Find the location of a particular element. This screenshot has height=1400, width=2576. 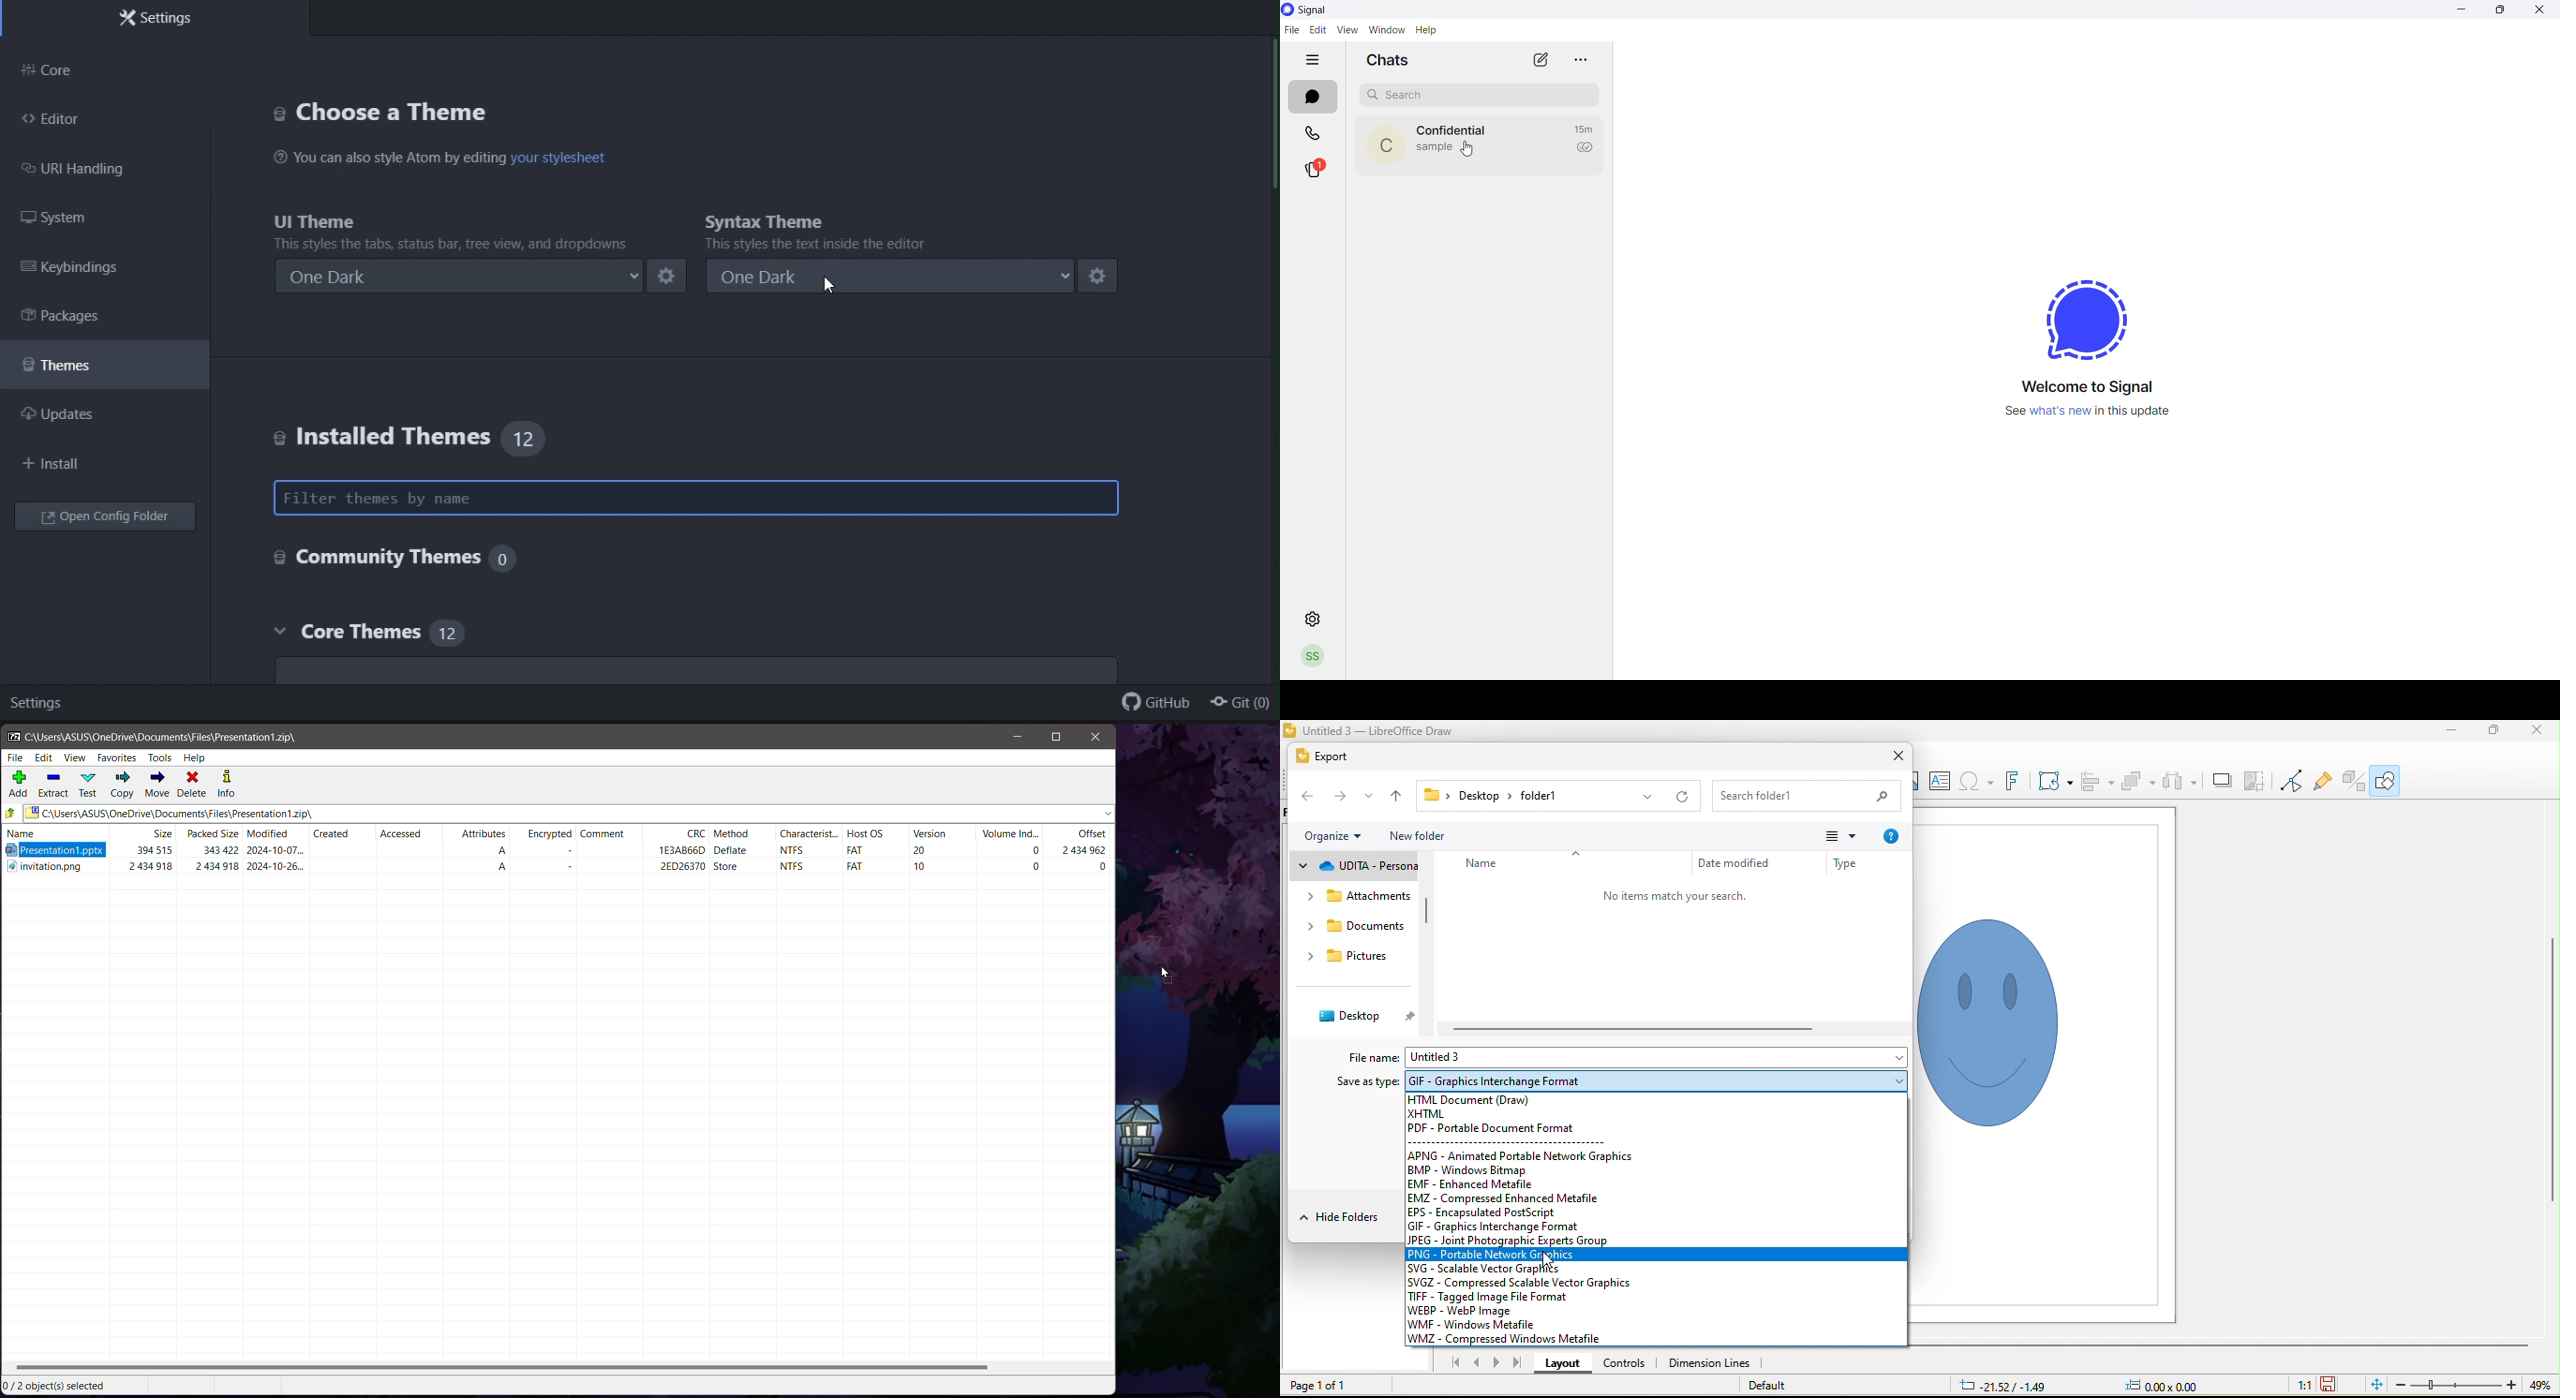

name is located at coordinates (1485, 866).